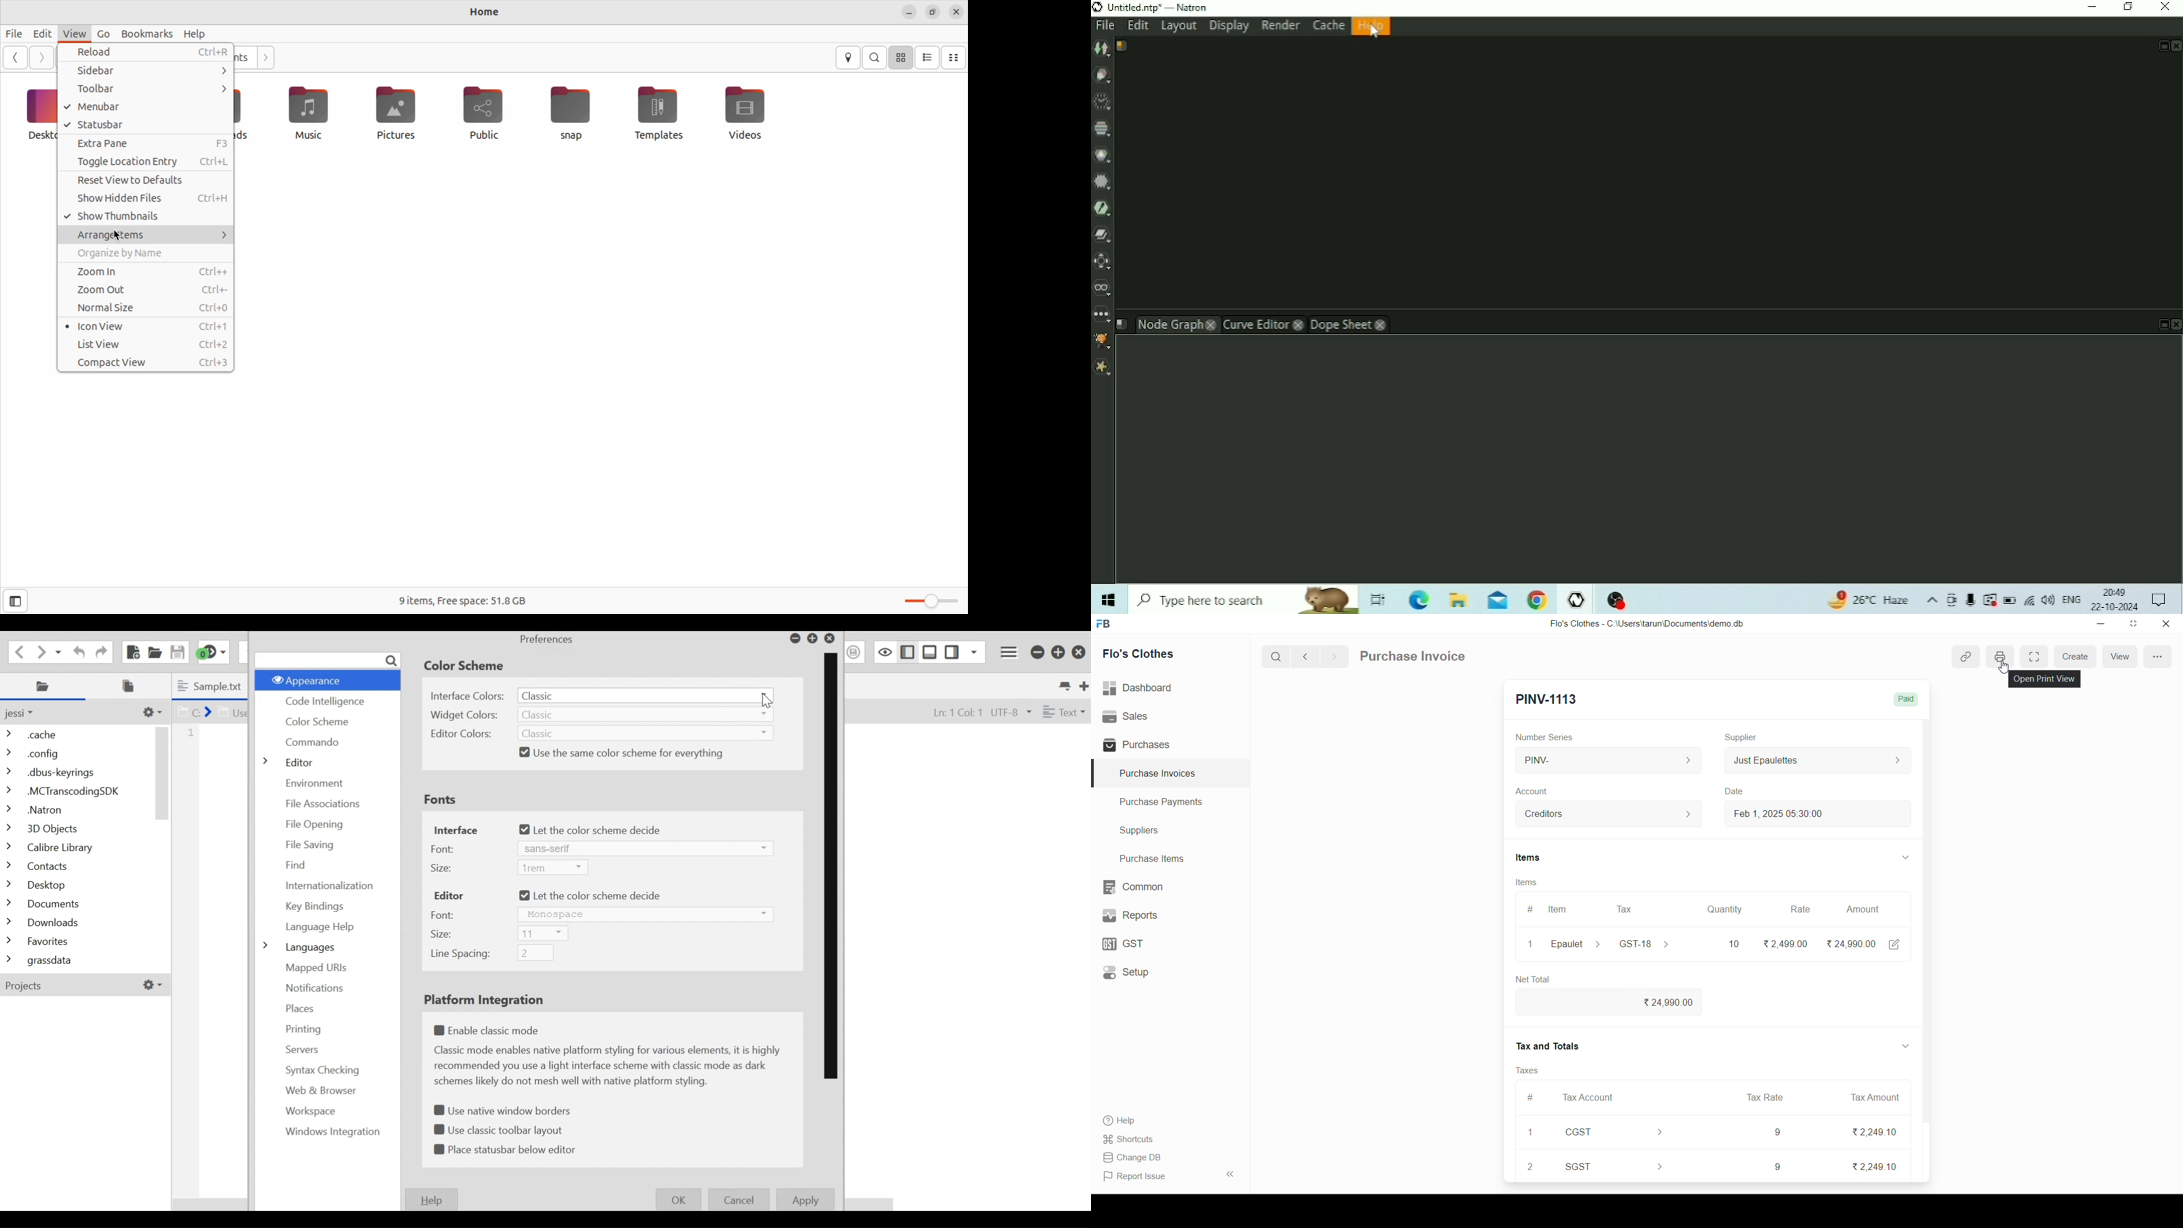  Describe the element at coordinates (1879, 1169) in the screenshot. I see `₹2249.10` at that location.